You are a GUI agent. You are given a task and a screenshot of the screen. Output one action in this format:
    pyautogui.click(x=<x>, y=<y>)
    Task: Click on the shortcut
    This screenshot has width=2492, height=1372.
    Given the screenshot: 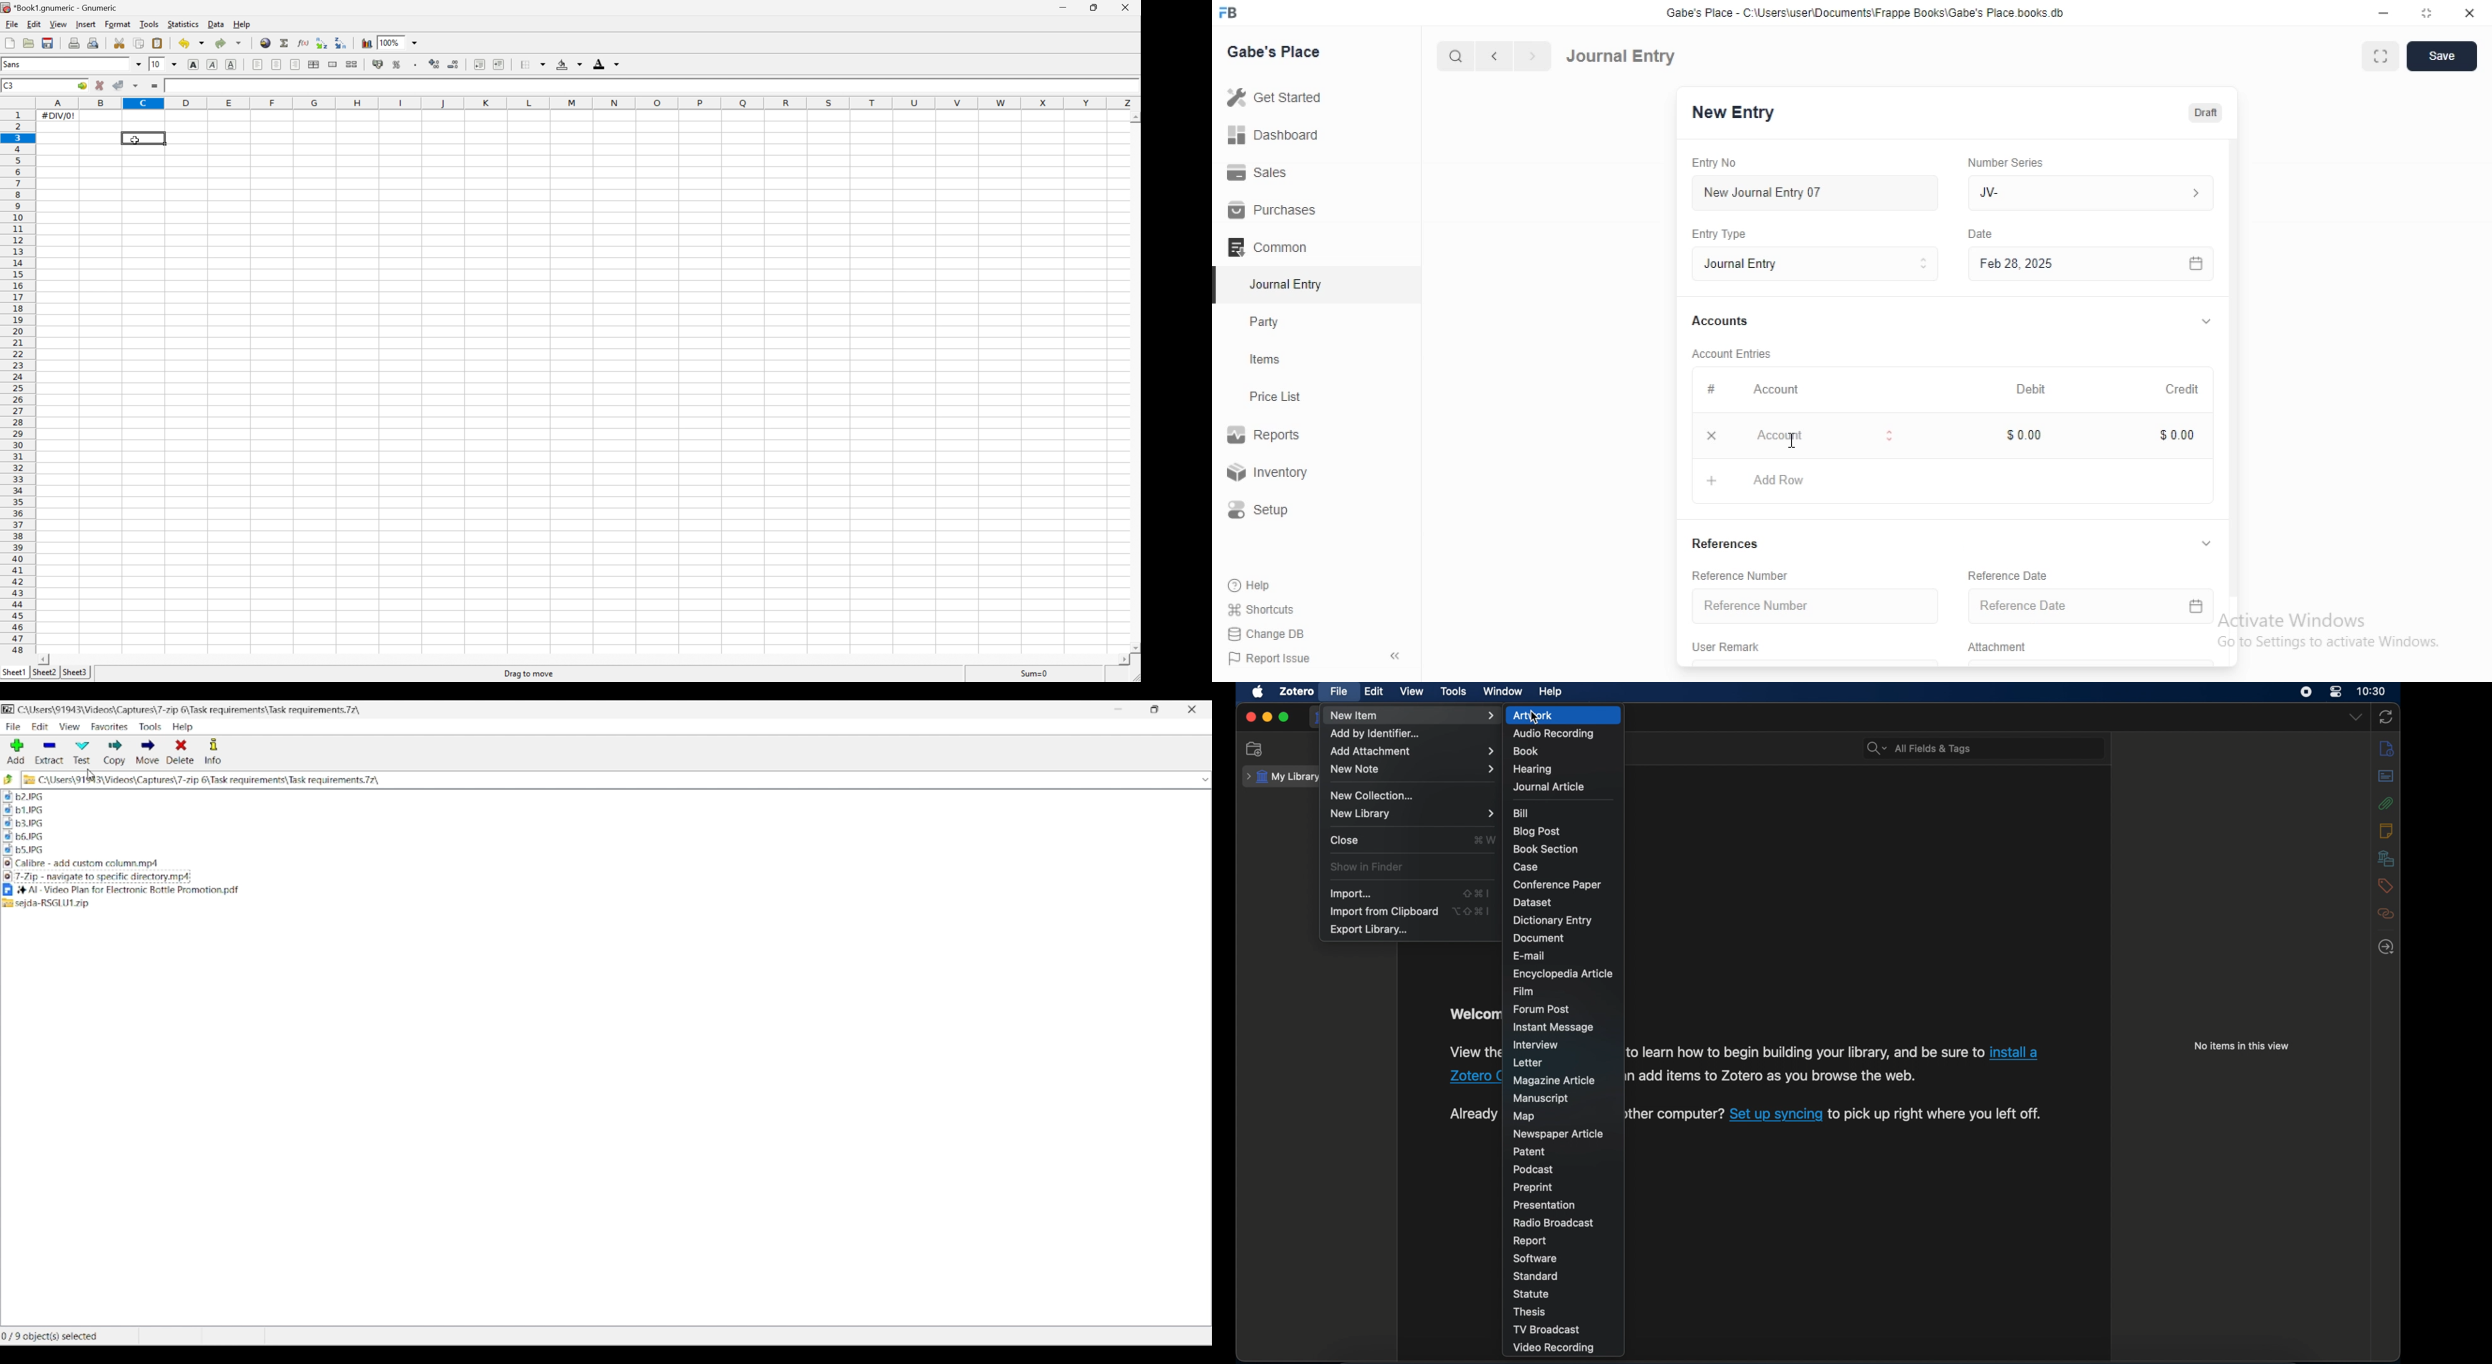 What is the action you would take?
    pyautogui.click(x=1477, y=893)
    